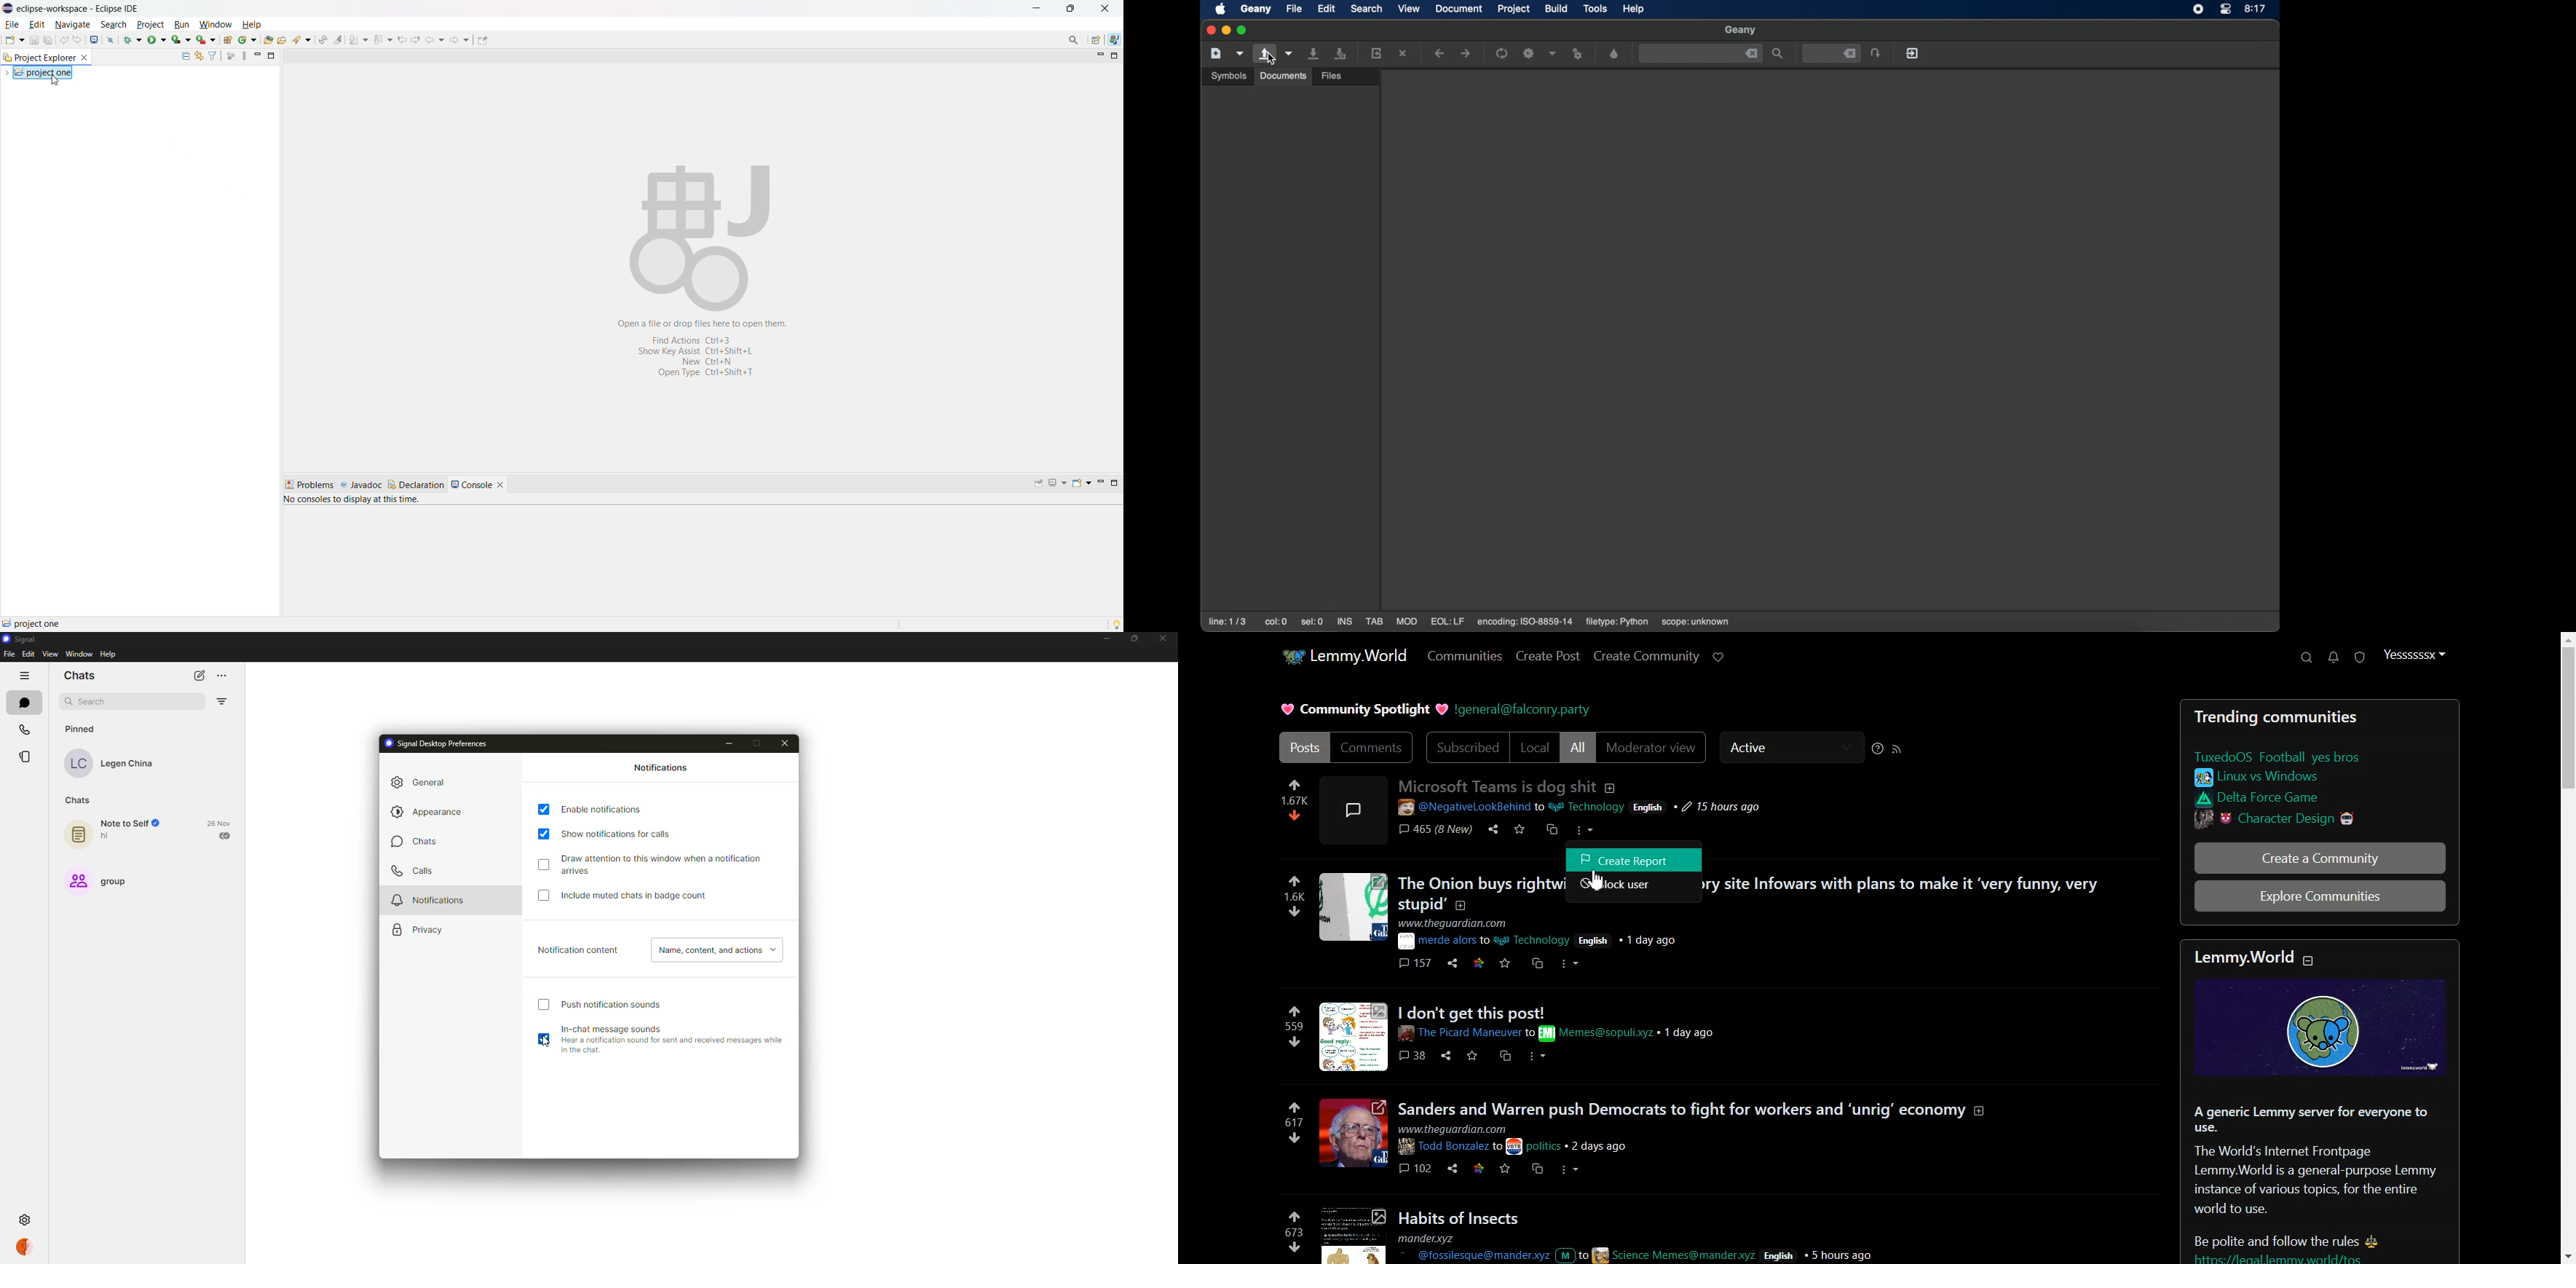 Image resolution: width=2576 pixels, height=1288 pixels. I want to click on minimize, so click(1100, 483).